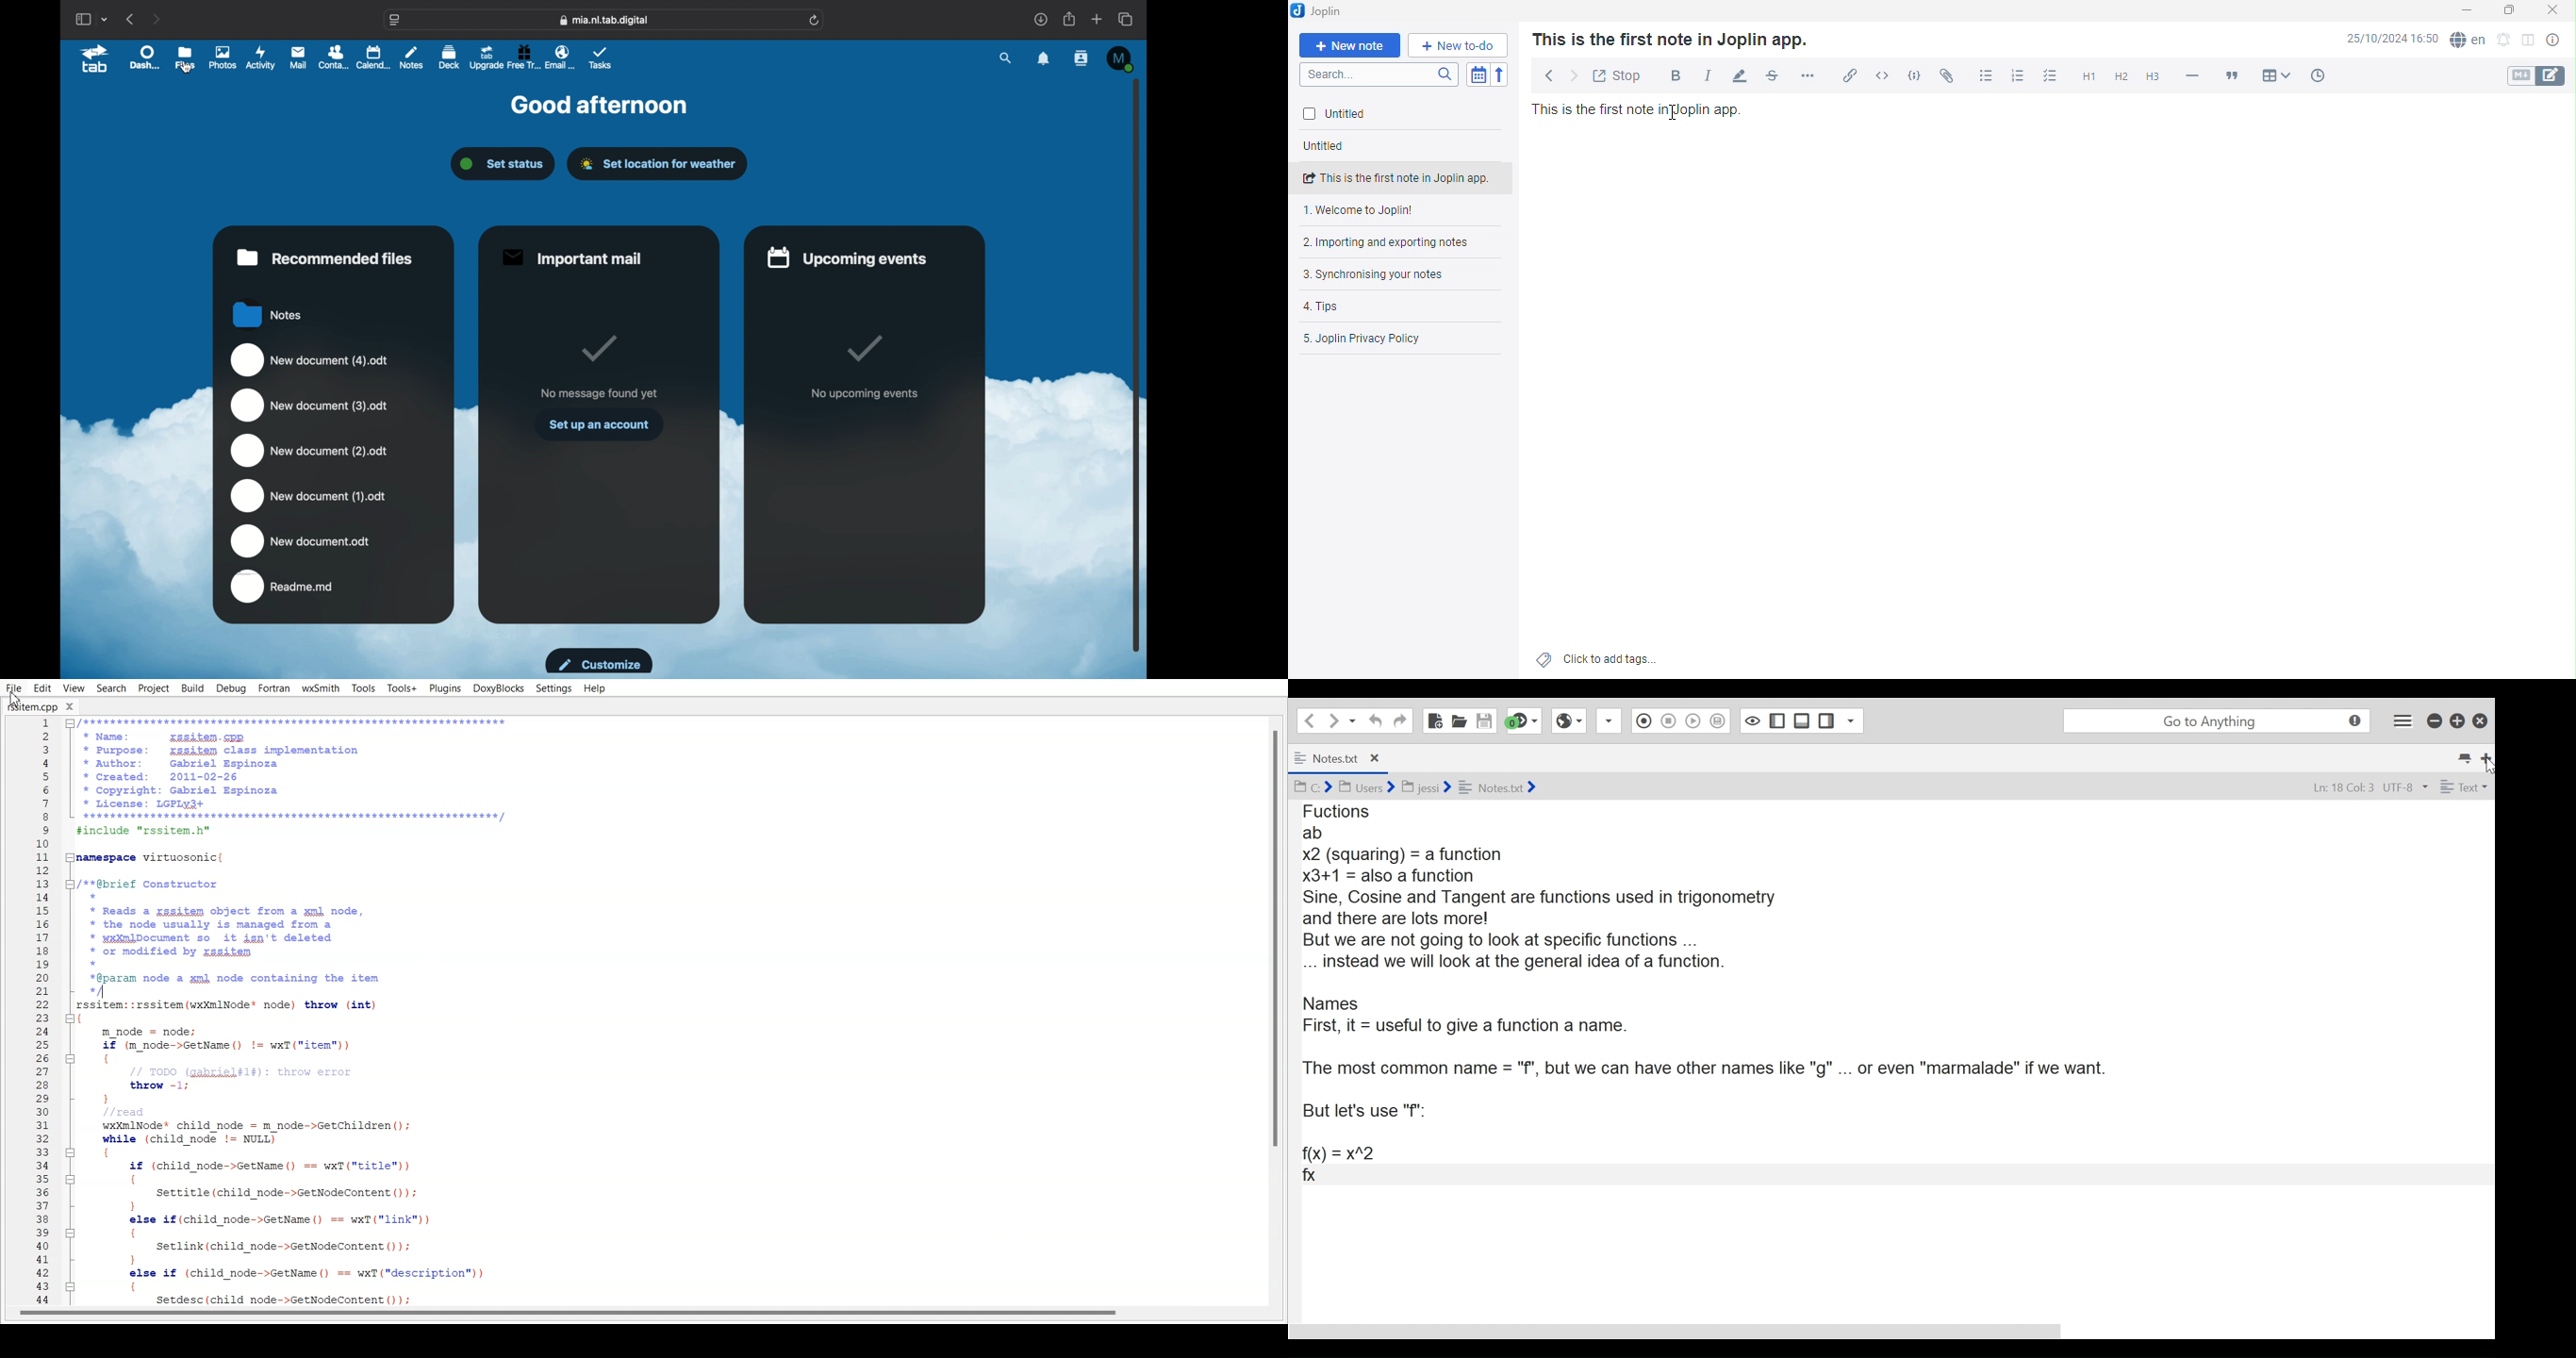 The image size is (2576, 1372). Describe the element at coordinates (1005, 58) in the screenshot. I see `search` at that location.